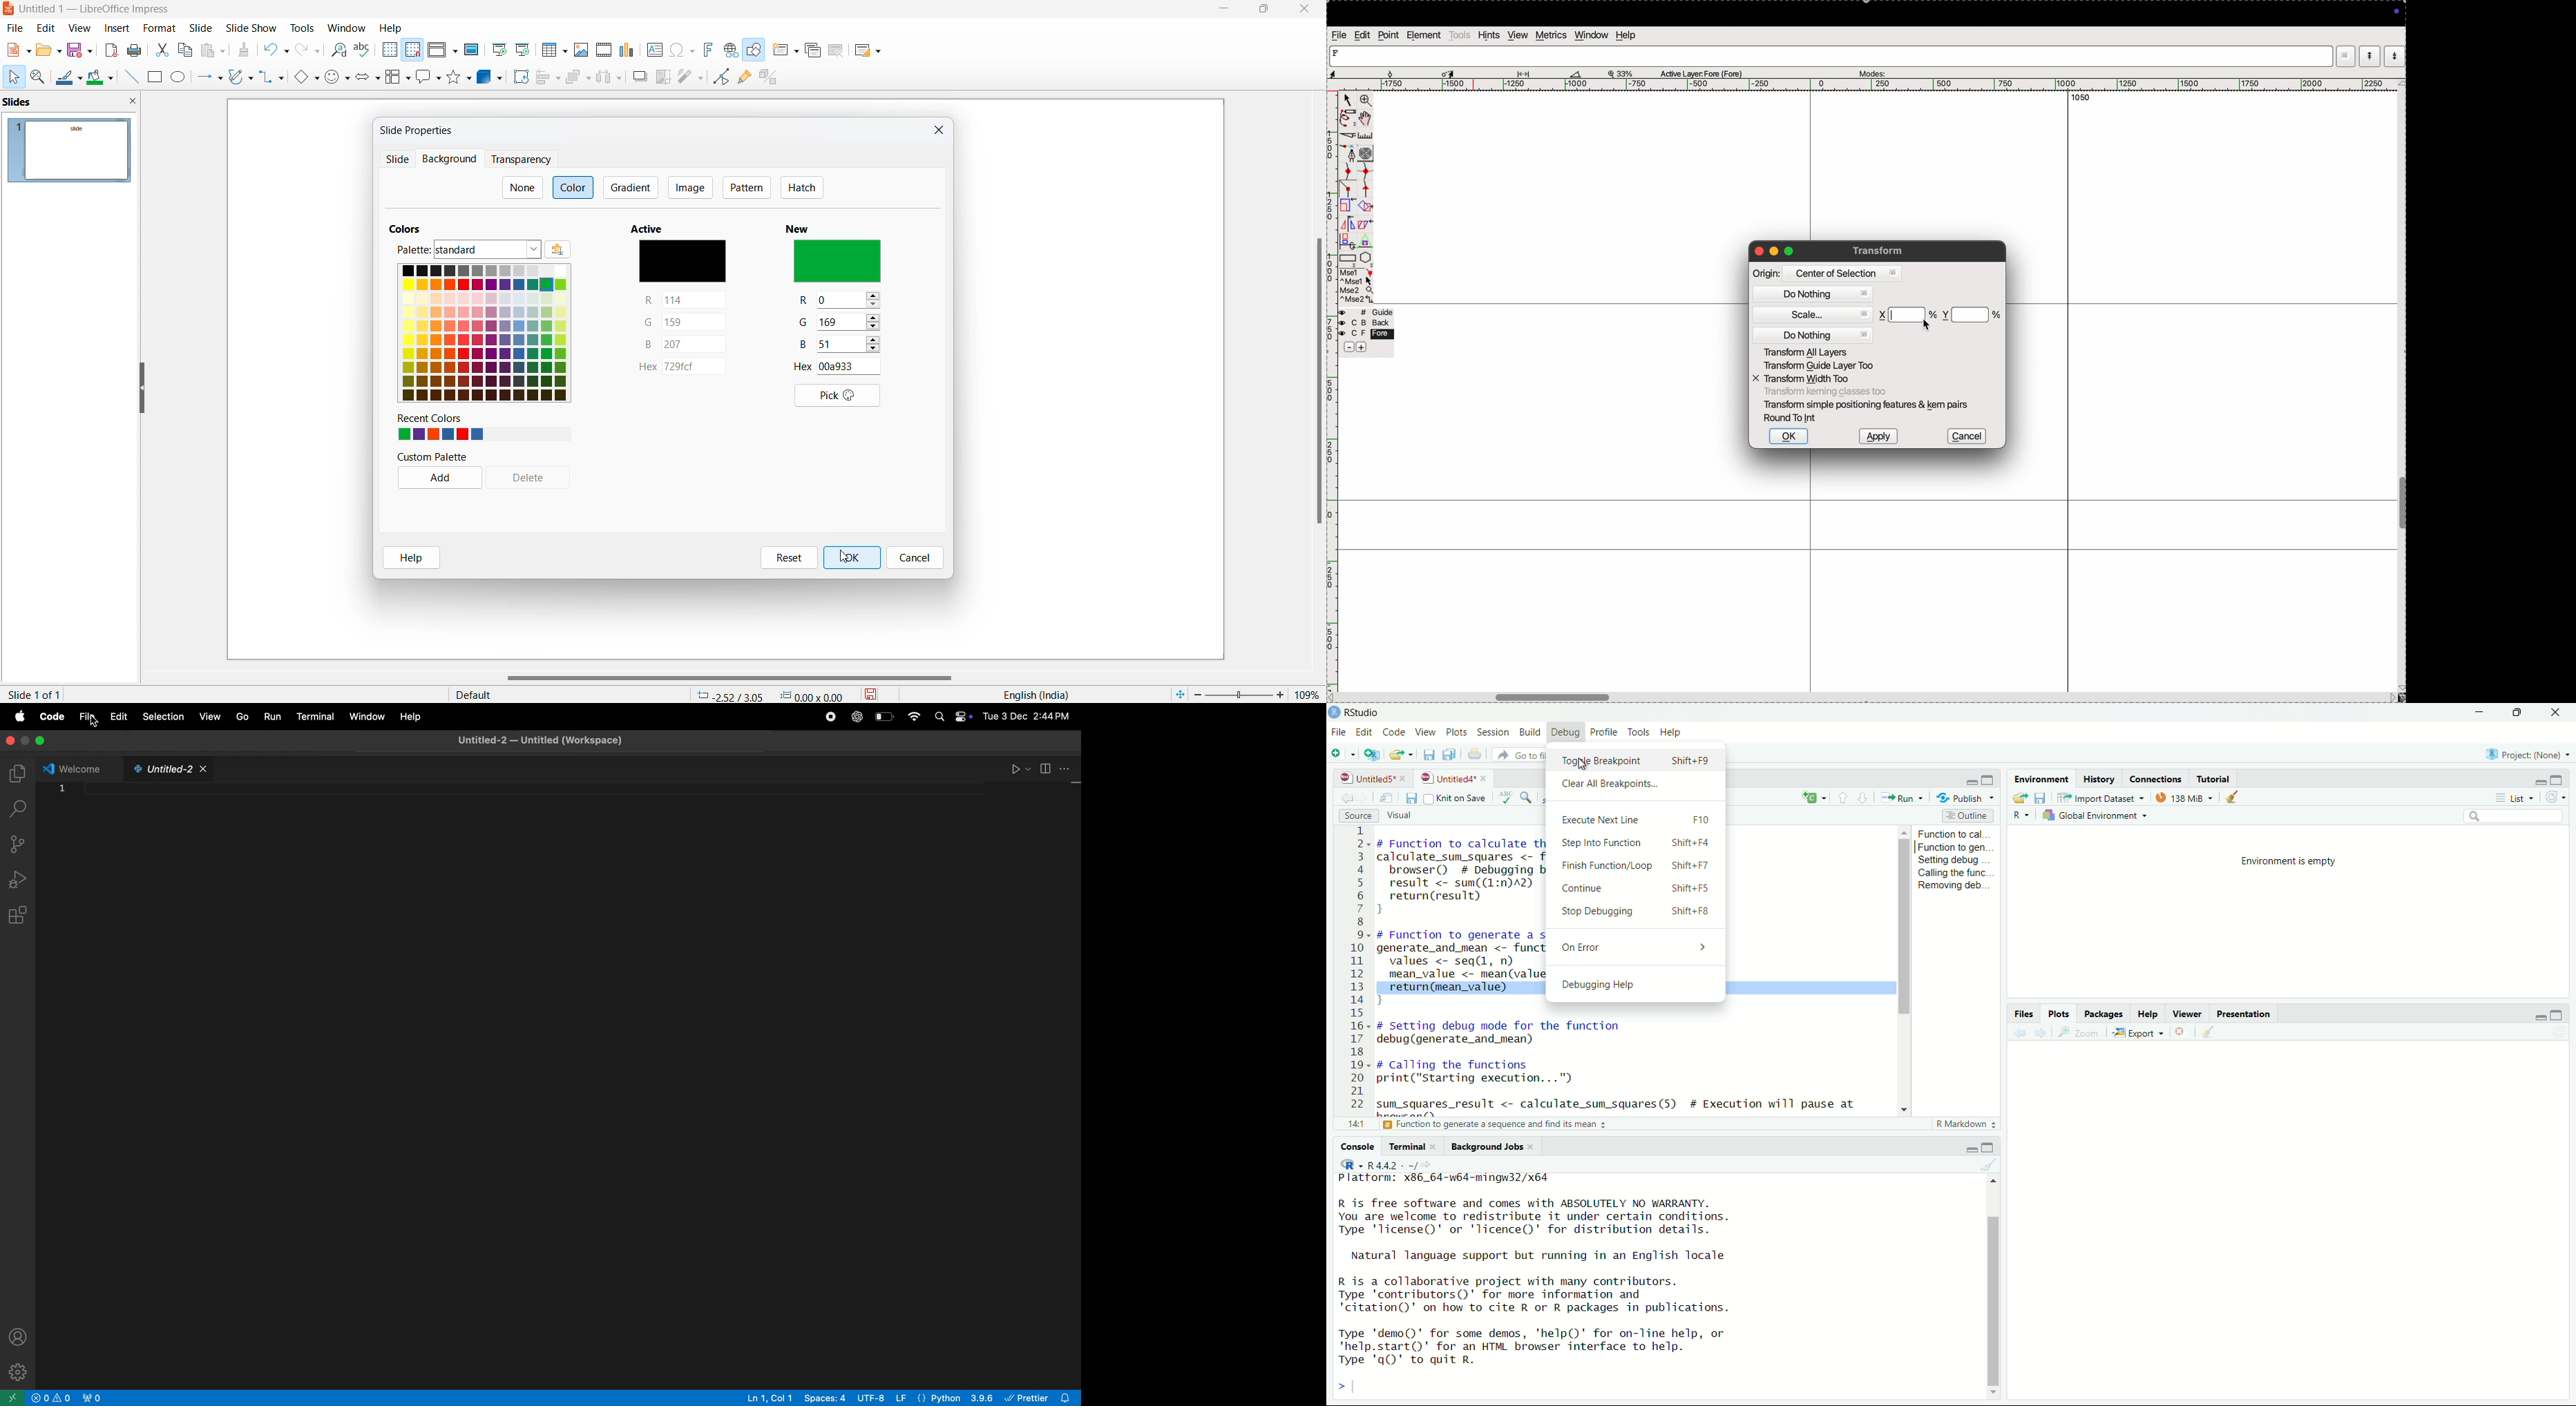 The image size is (2576, 1428). Describe the element at coordinates (1546, 1217) in the screenshot. I see `R is free software and comes with ABSOLUTELY NO WARRANTY.
You are welcome to redistribute it under certain conditions.
Type 'Ticense()' or 'licence()' for distribution details.` at that location.